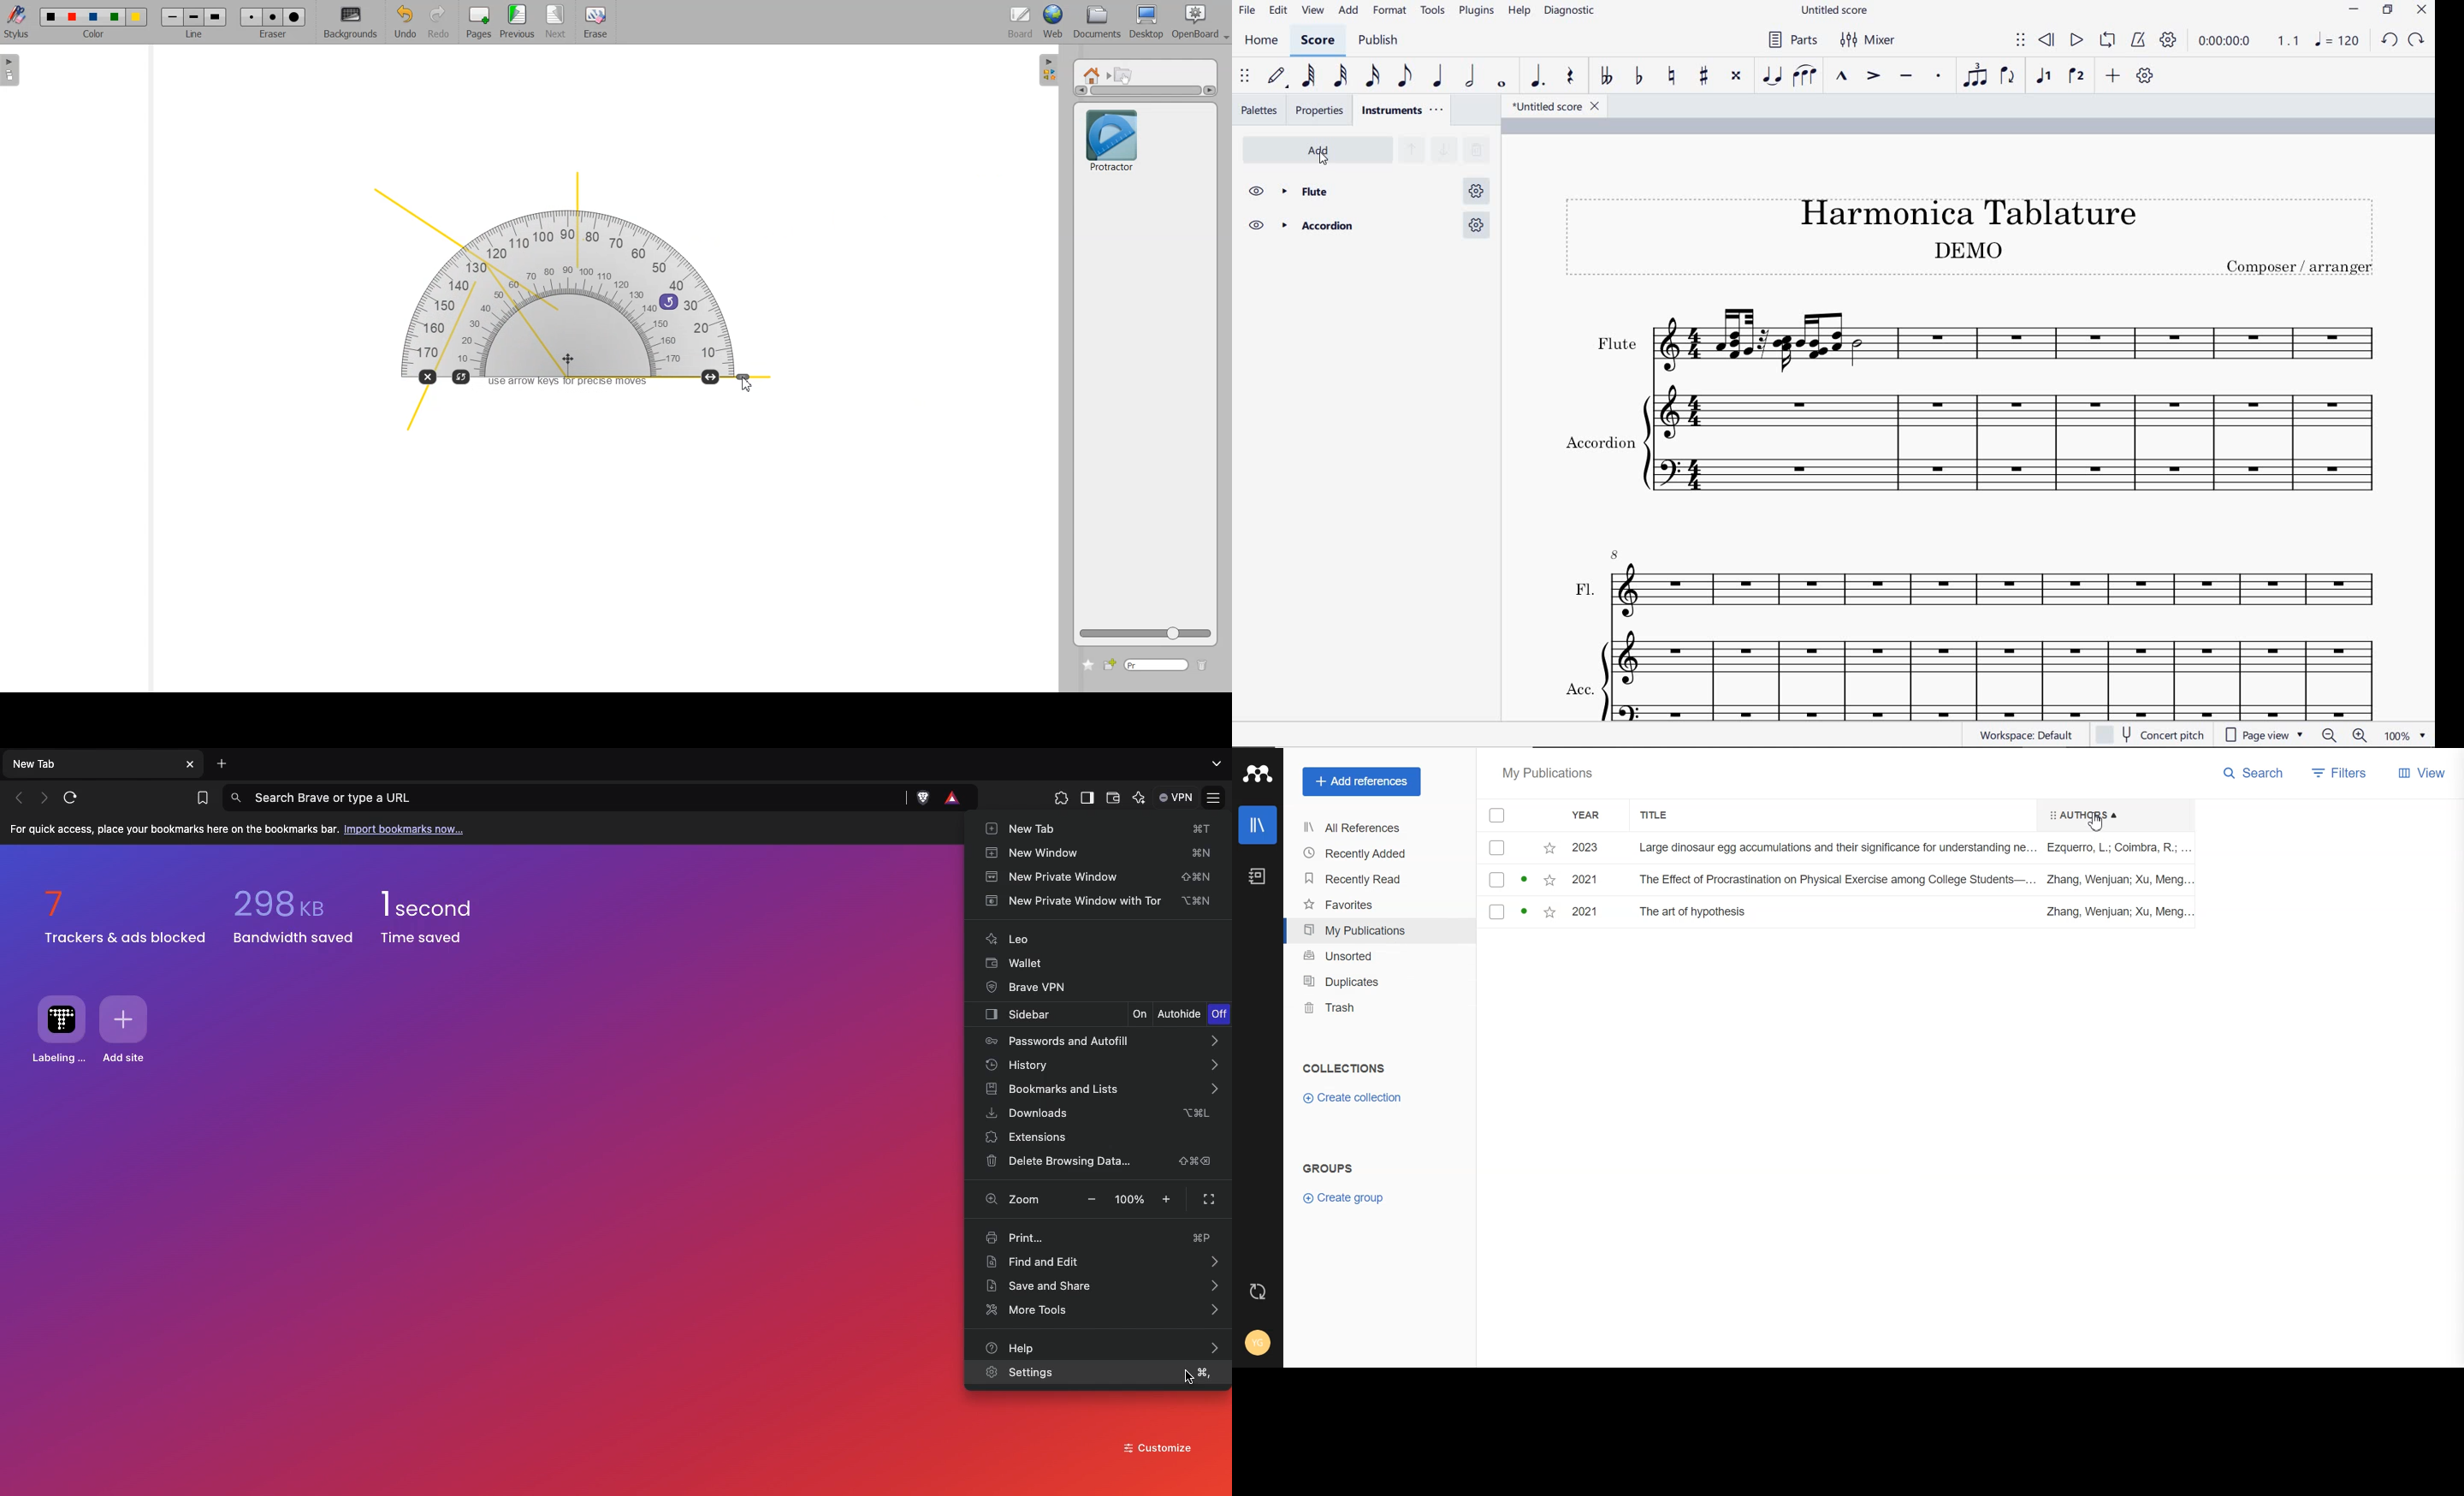 Image resolution: width=2464 pixels, height=1512 pixels. What do you see at coordinates (194, 17) in the screenshot?
I see `Line` at bounding box center [194, 17].